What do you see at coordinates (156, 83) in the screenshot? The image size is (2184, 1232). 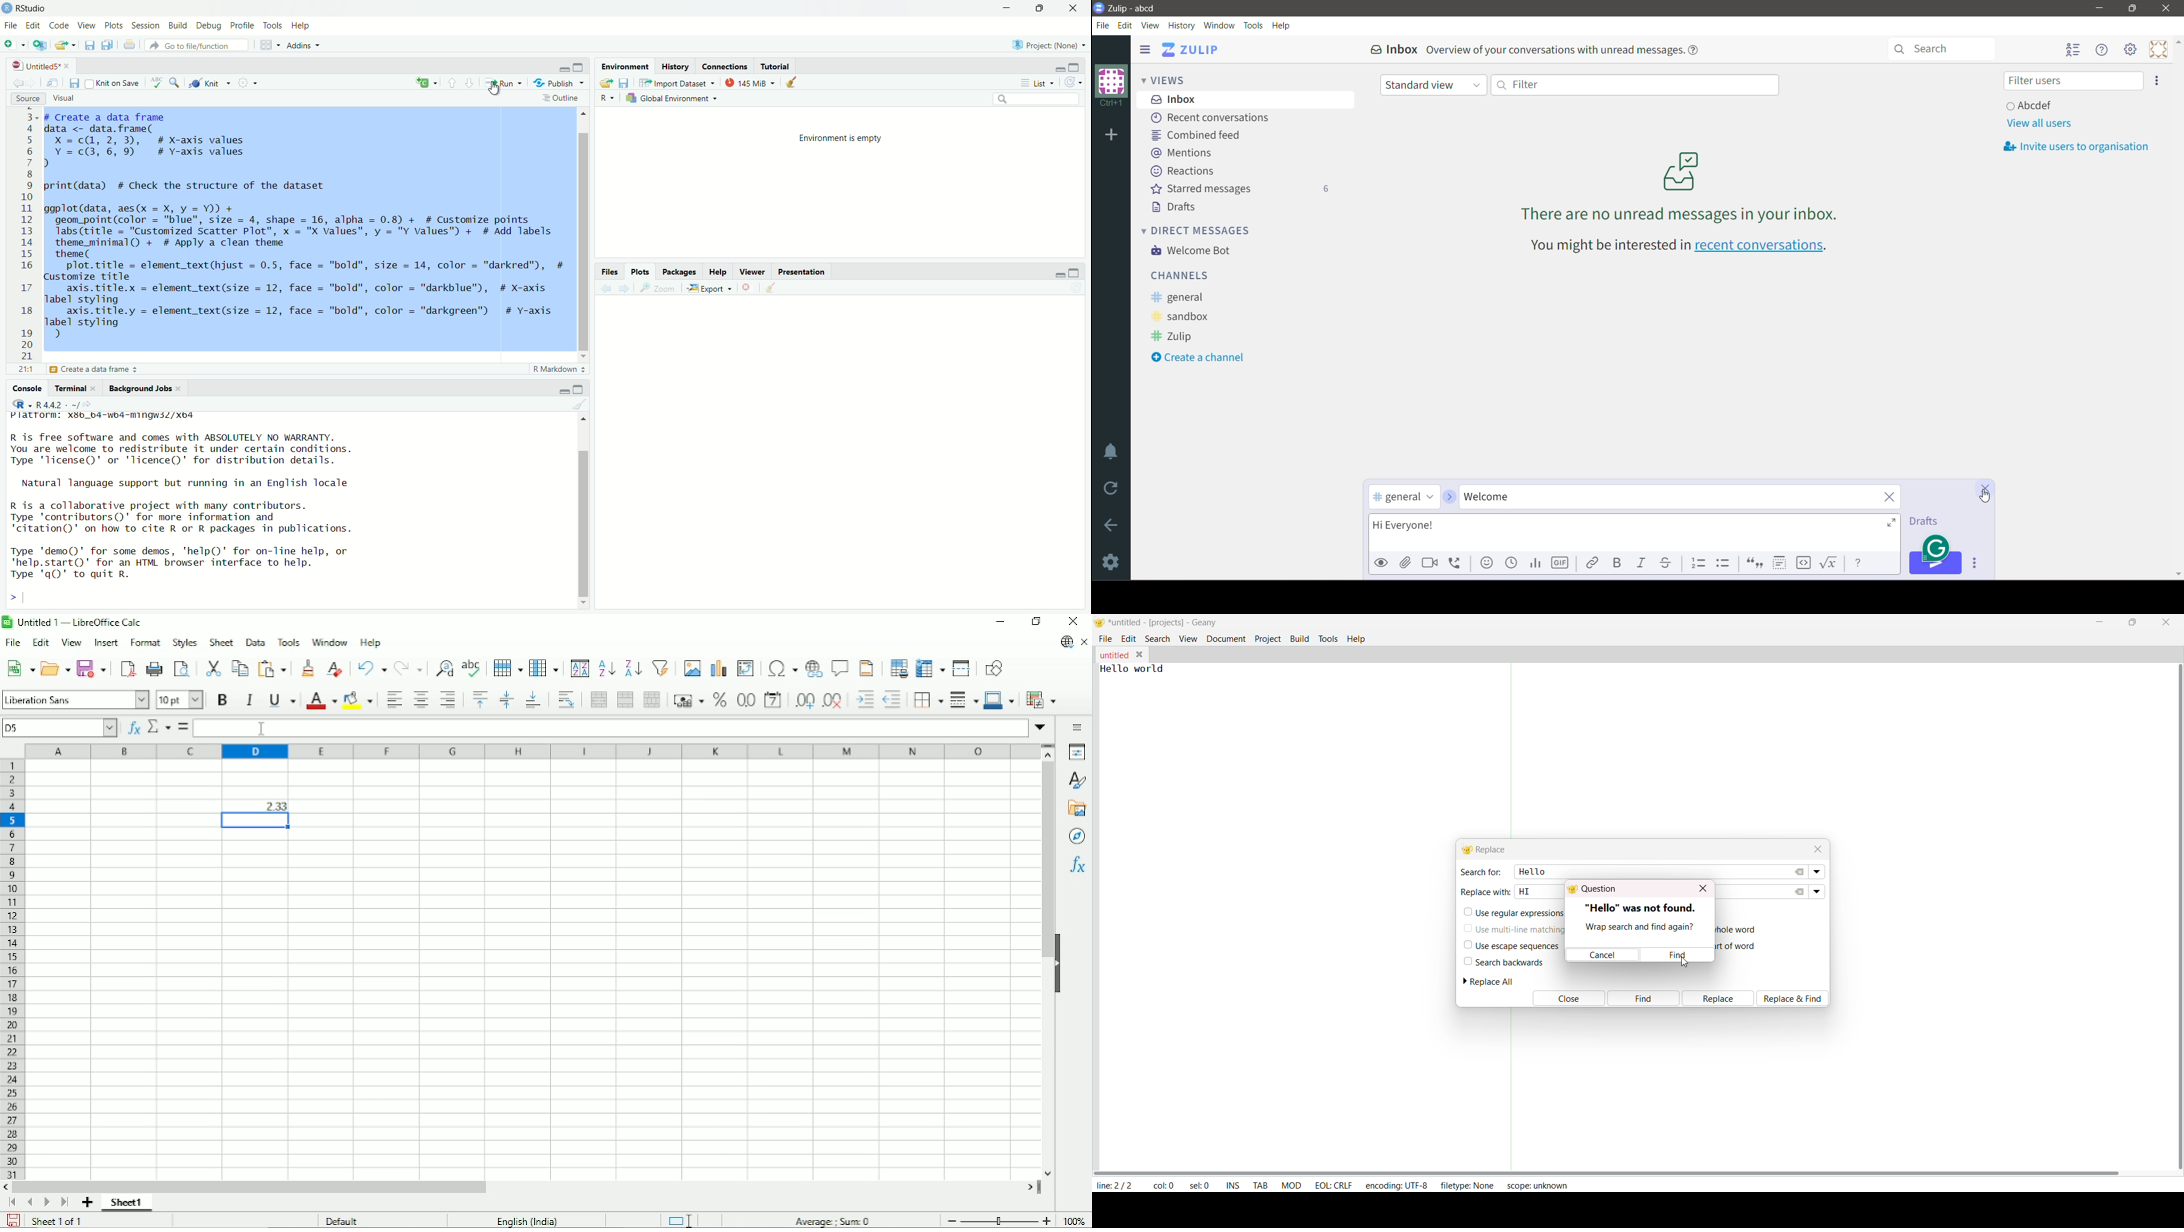 I see `ABC` at bounding box center [156, 83].